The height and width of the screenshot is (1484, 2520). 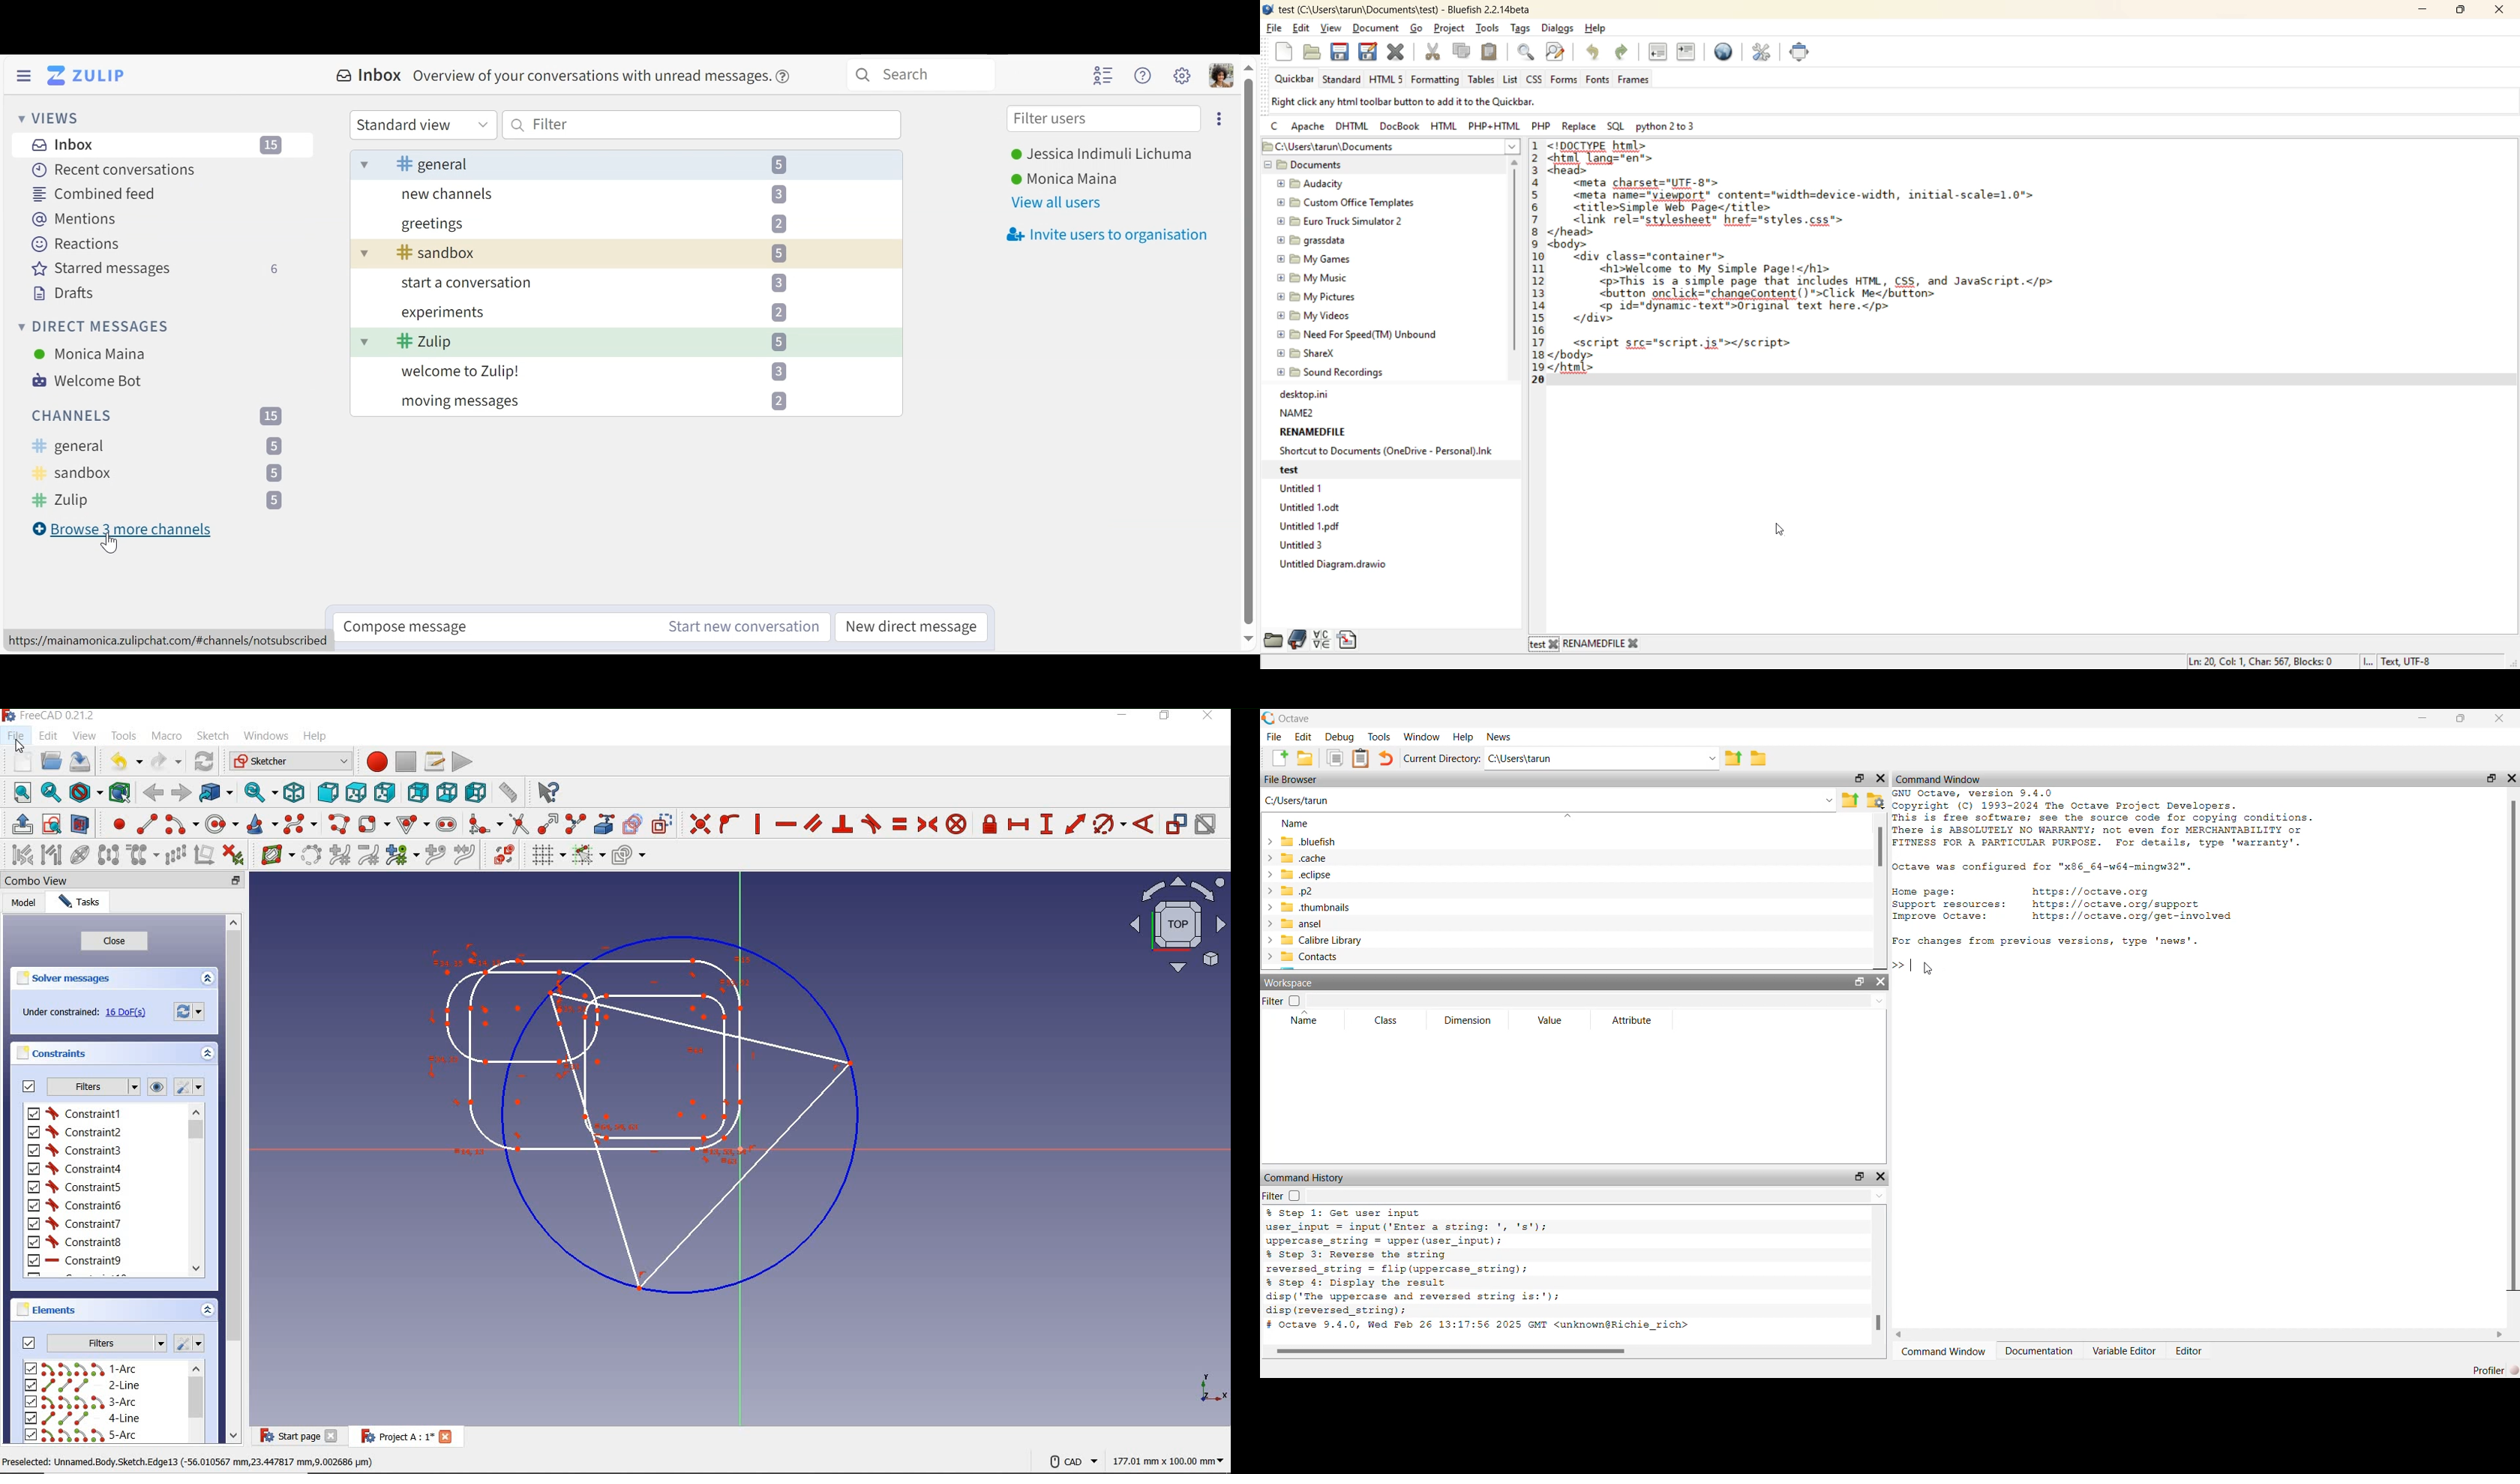 What do you see at coordinates (267, 736) in the screenshot?
I see `windows` at bounding box center [267, 736].